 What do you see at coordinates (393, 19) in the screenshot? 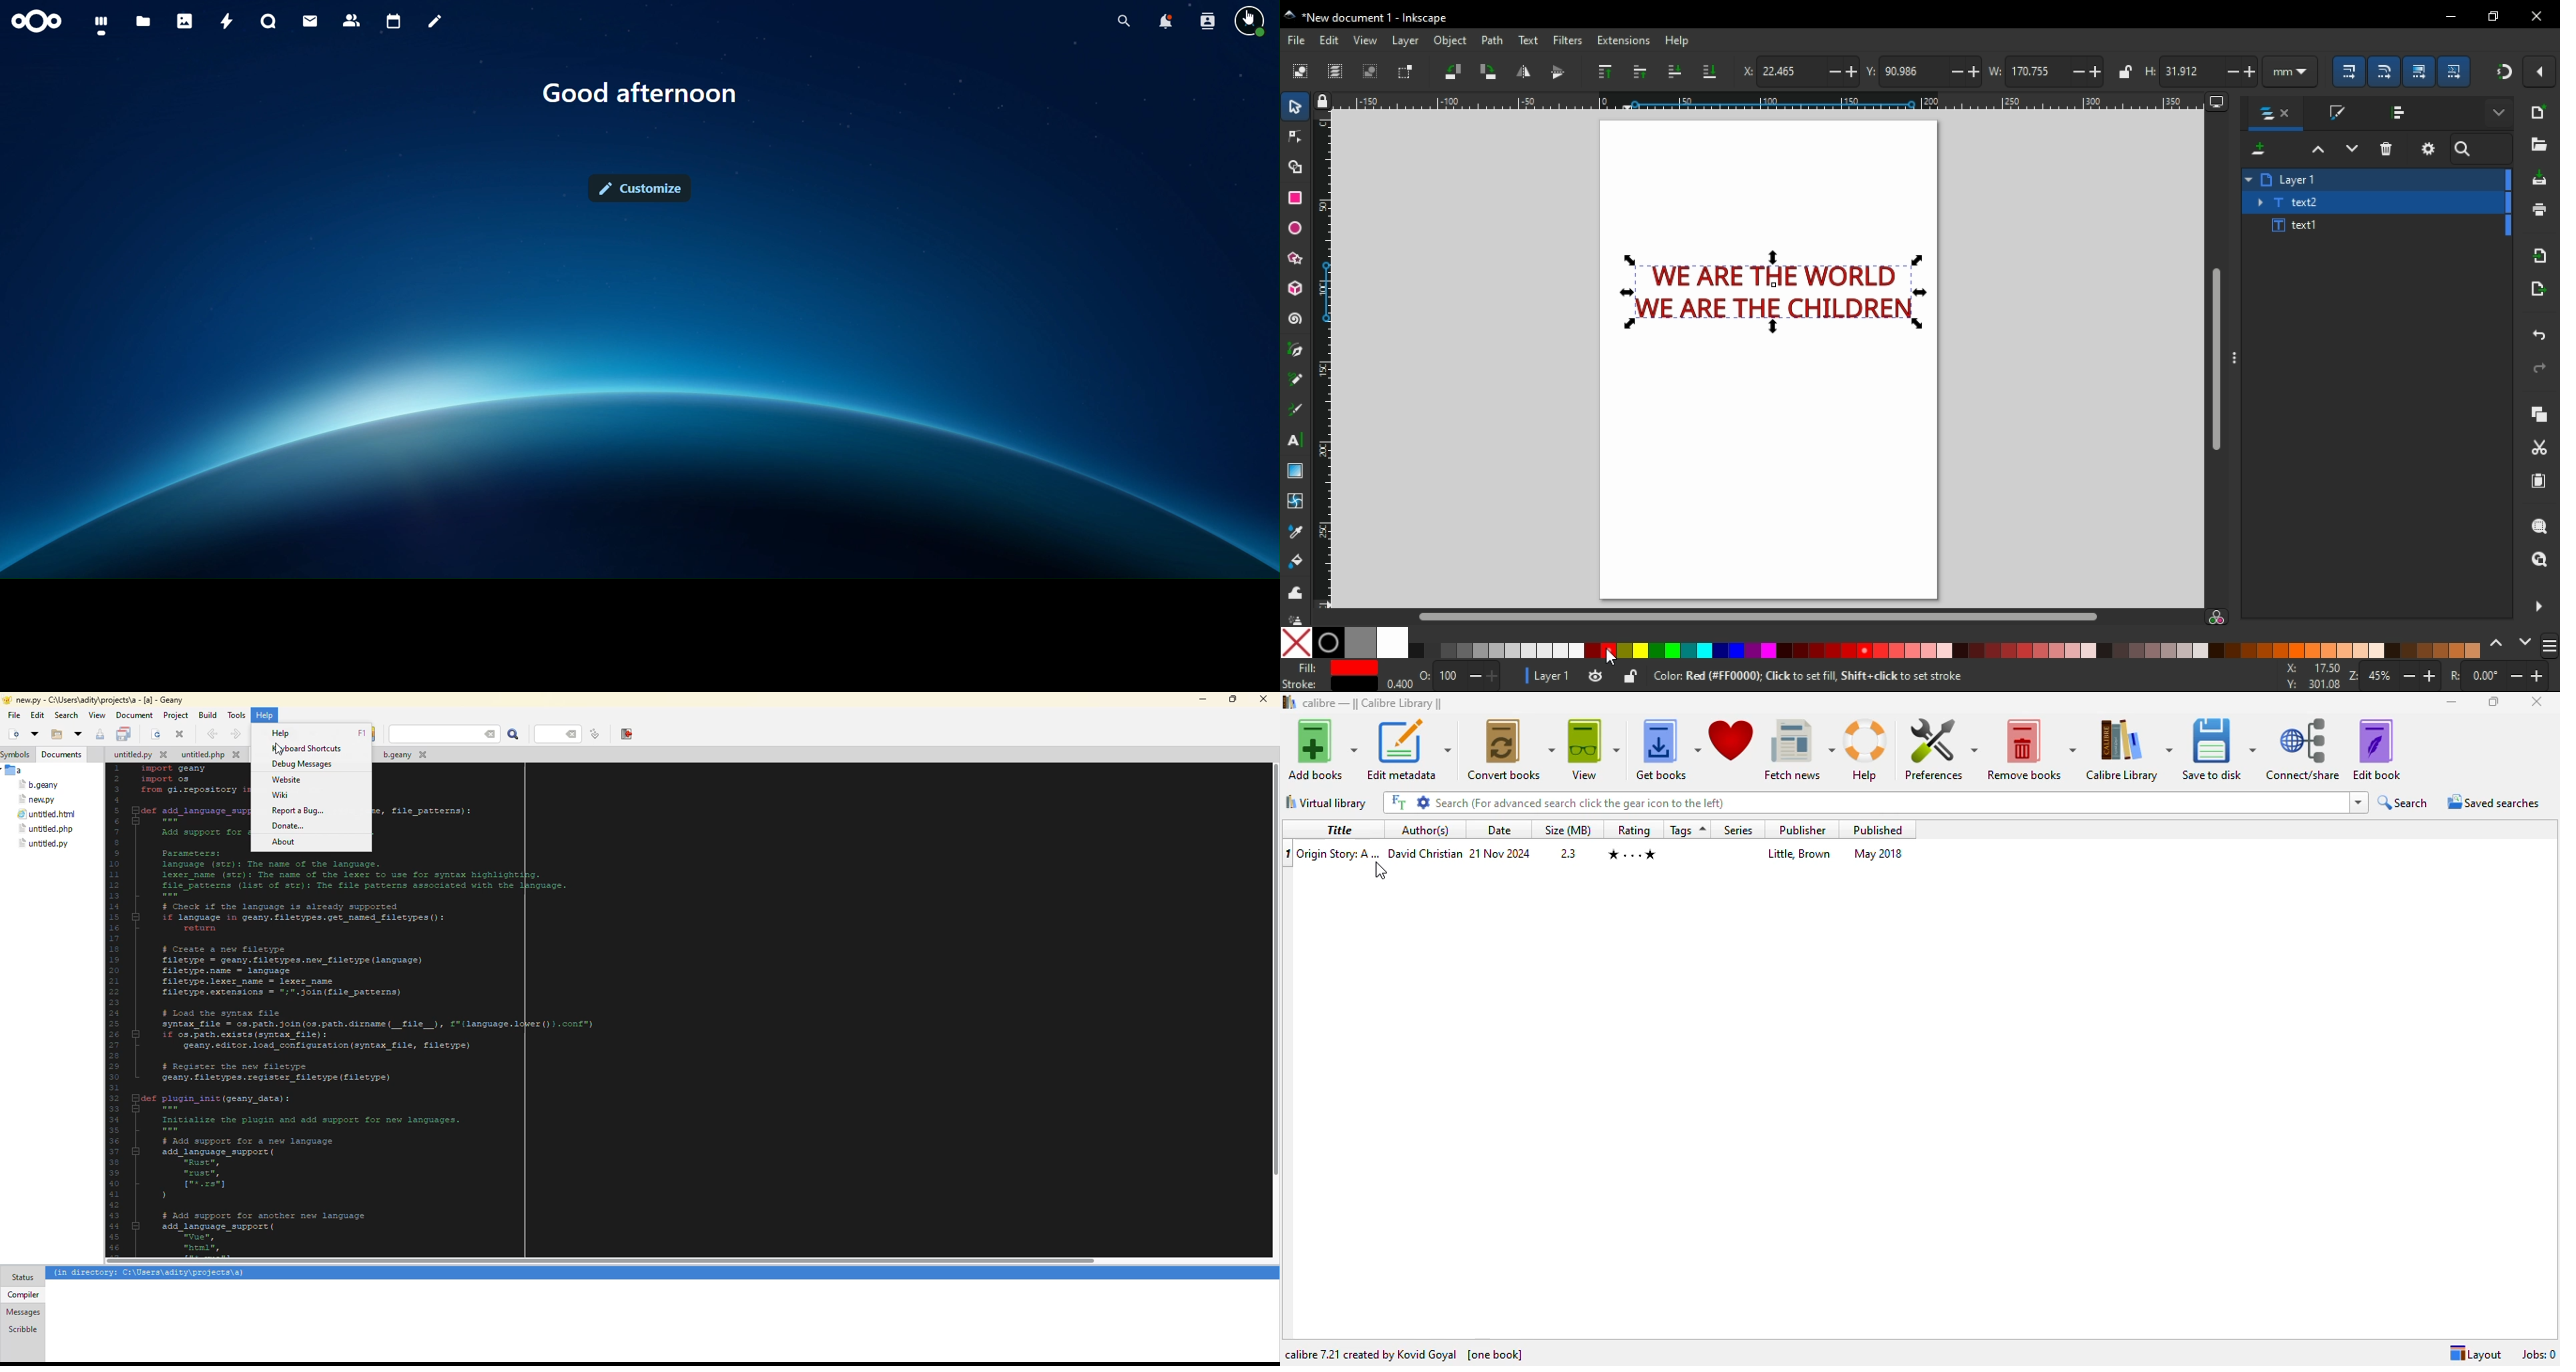
I see `calendar` at bounding box center [393, 19].